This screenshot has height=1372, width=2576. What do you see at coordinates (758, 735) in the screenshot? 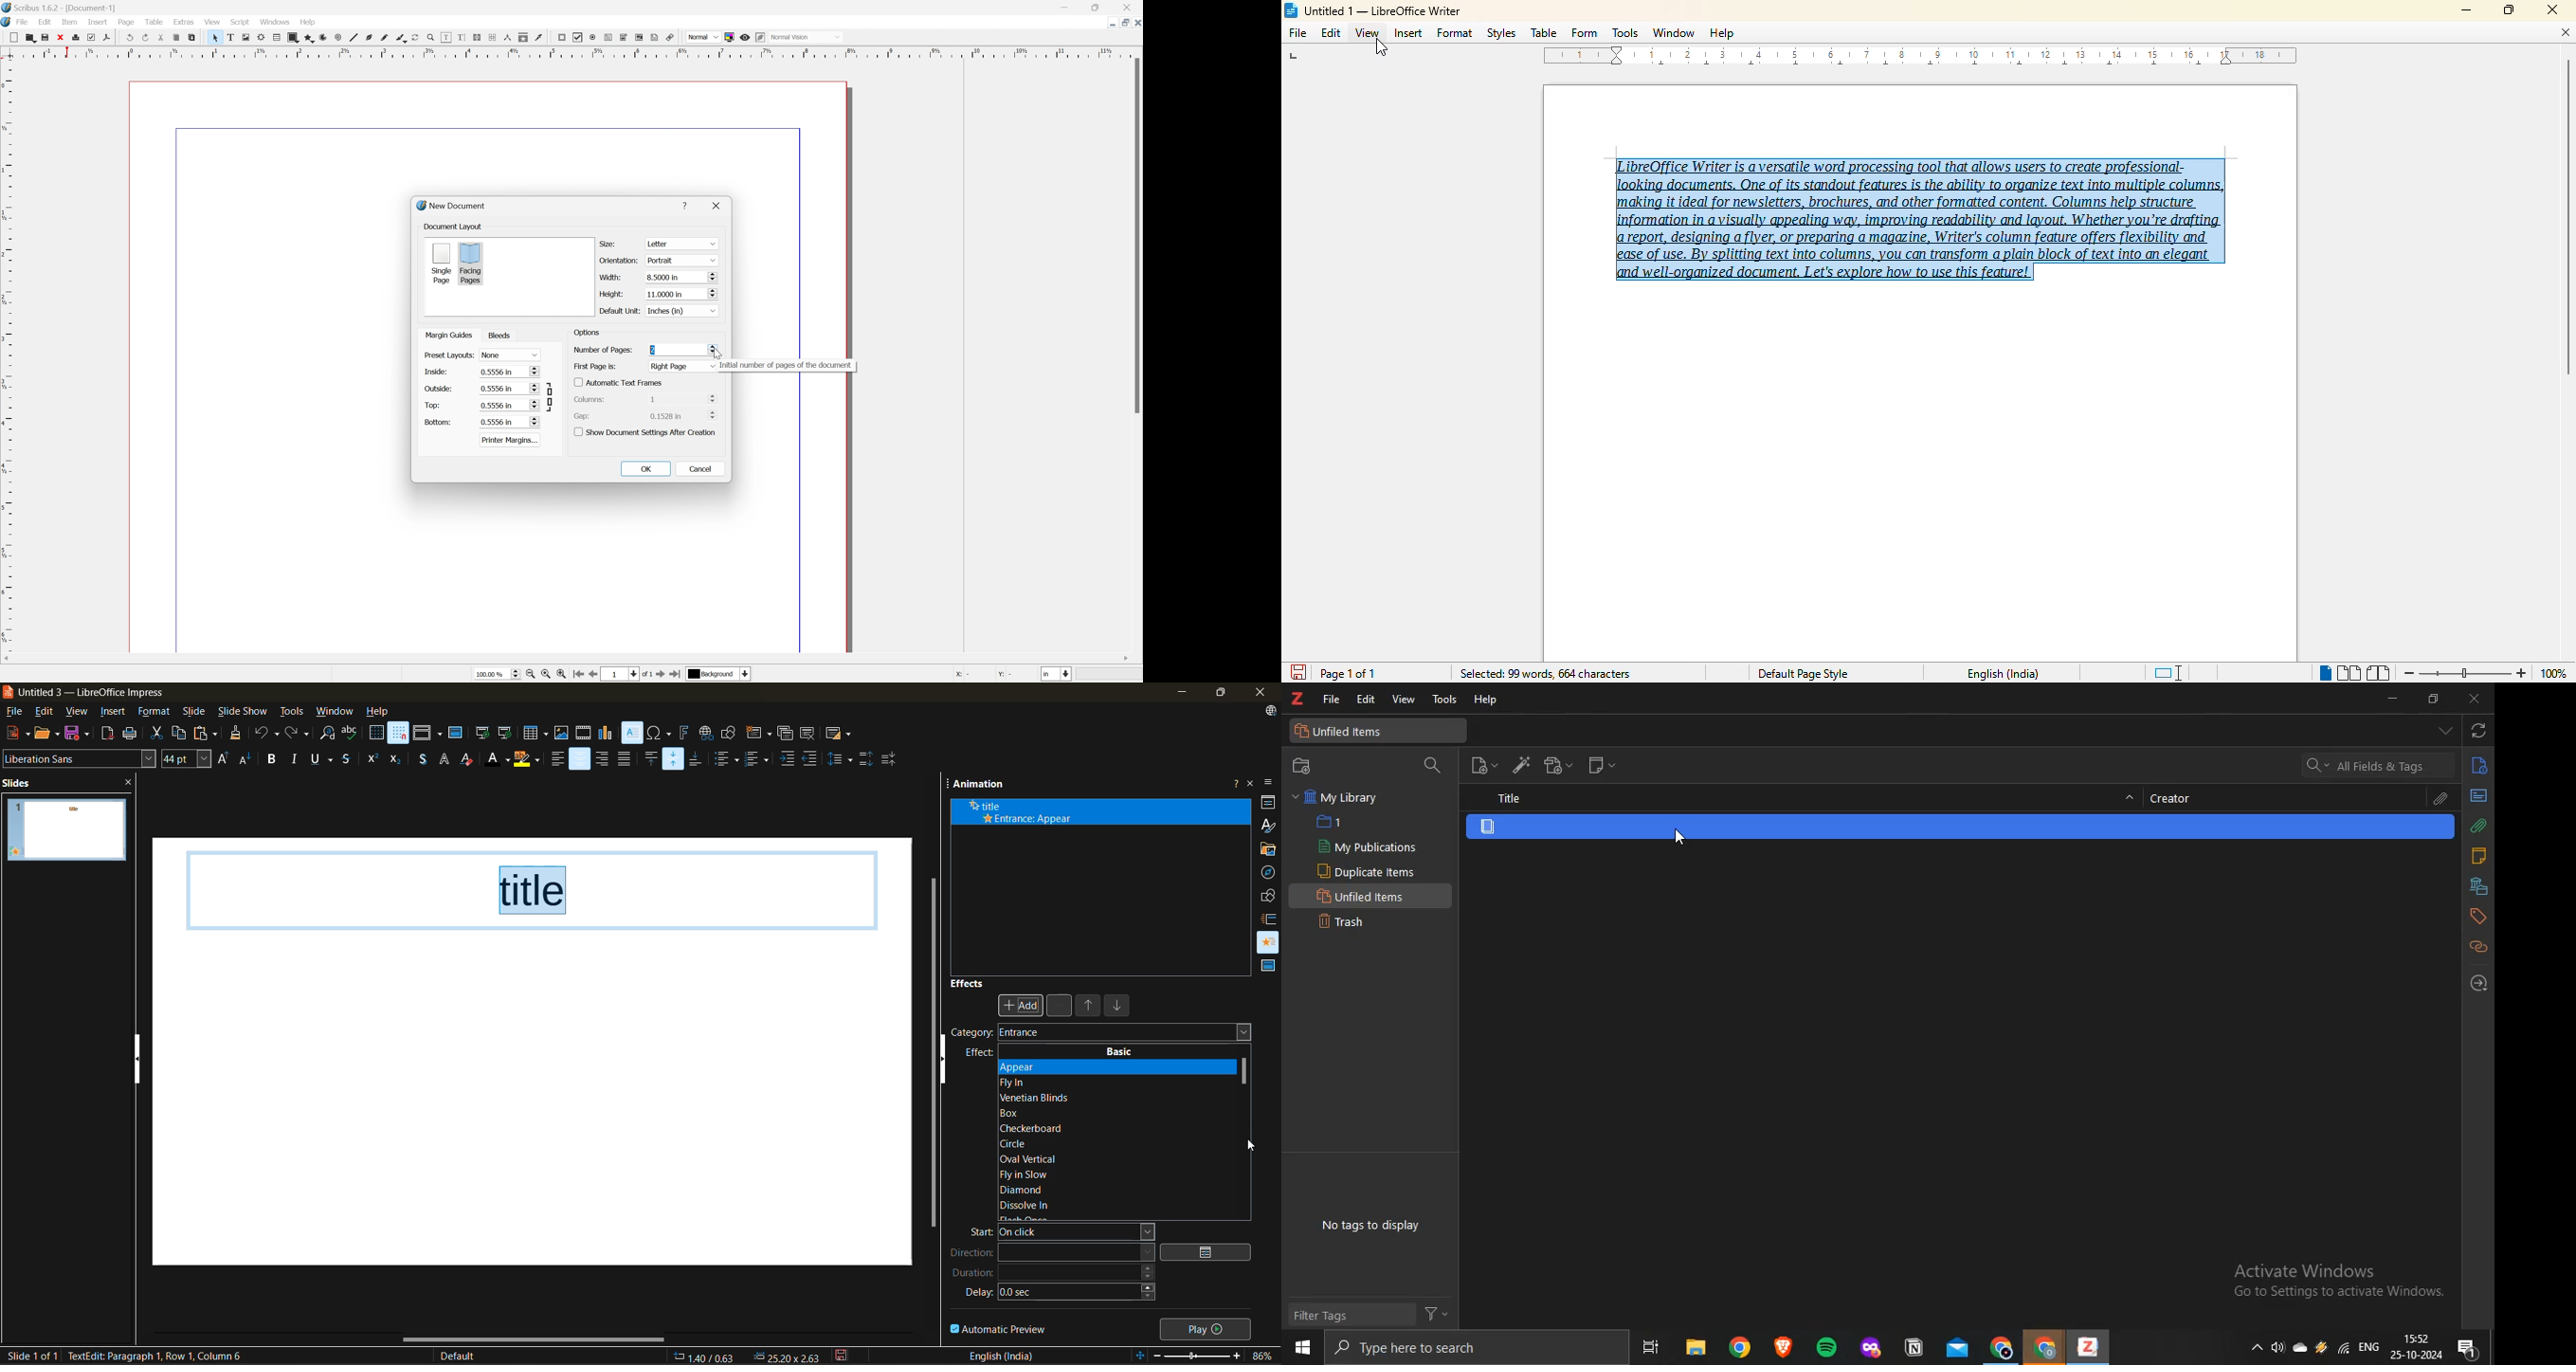
I see `new slide` at bounding box center [758, 735].